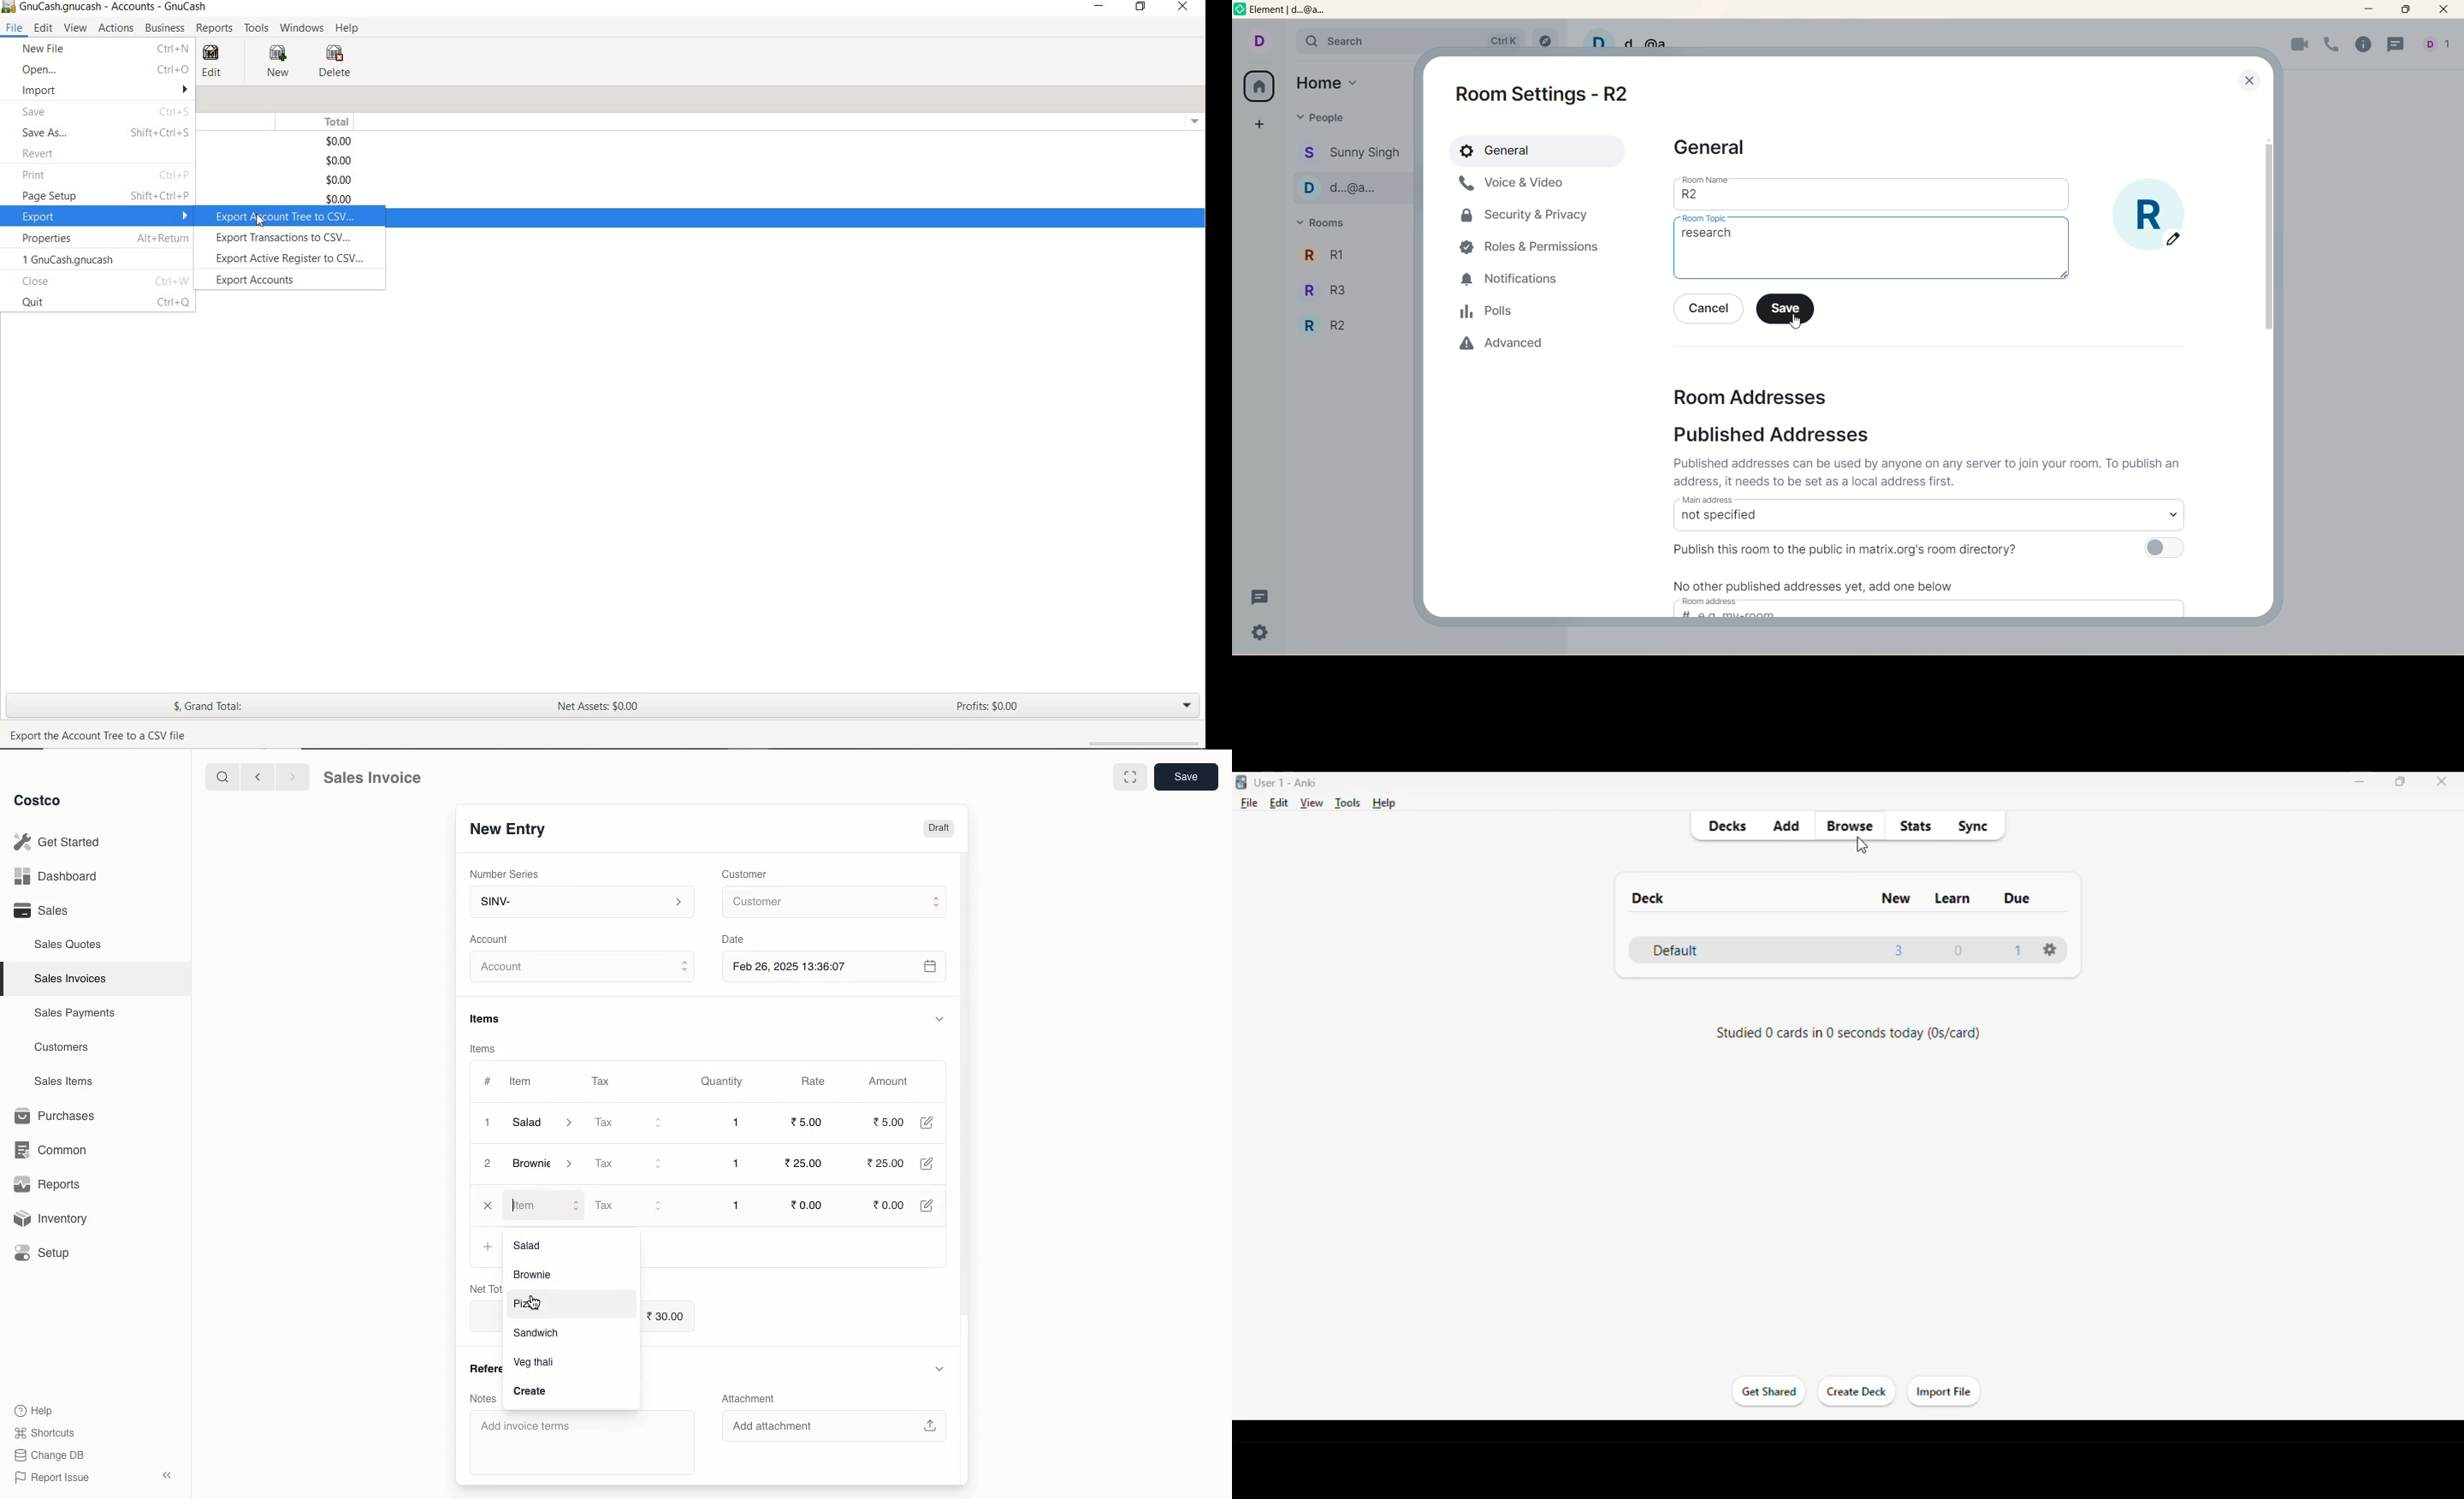 The height and width of the screenshot is (1512, 2464). I want to click on d...@..., so click(1351, 187).